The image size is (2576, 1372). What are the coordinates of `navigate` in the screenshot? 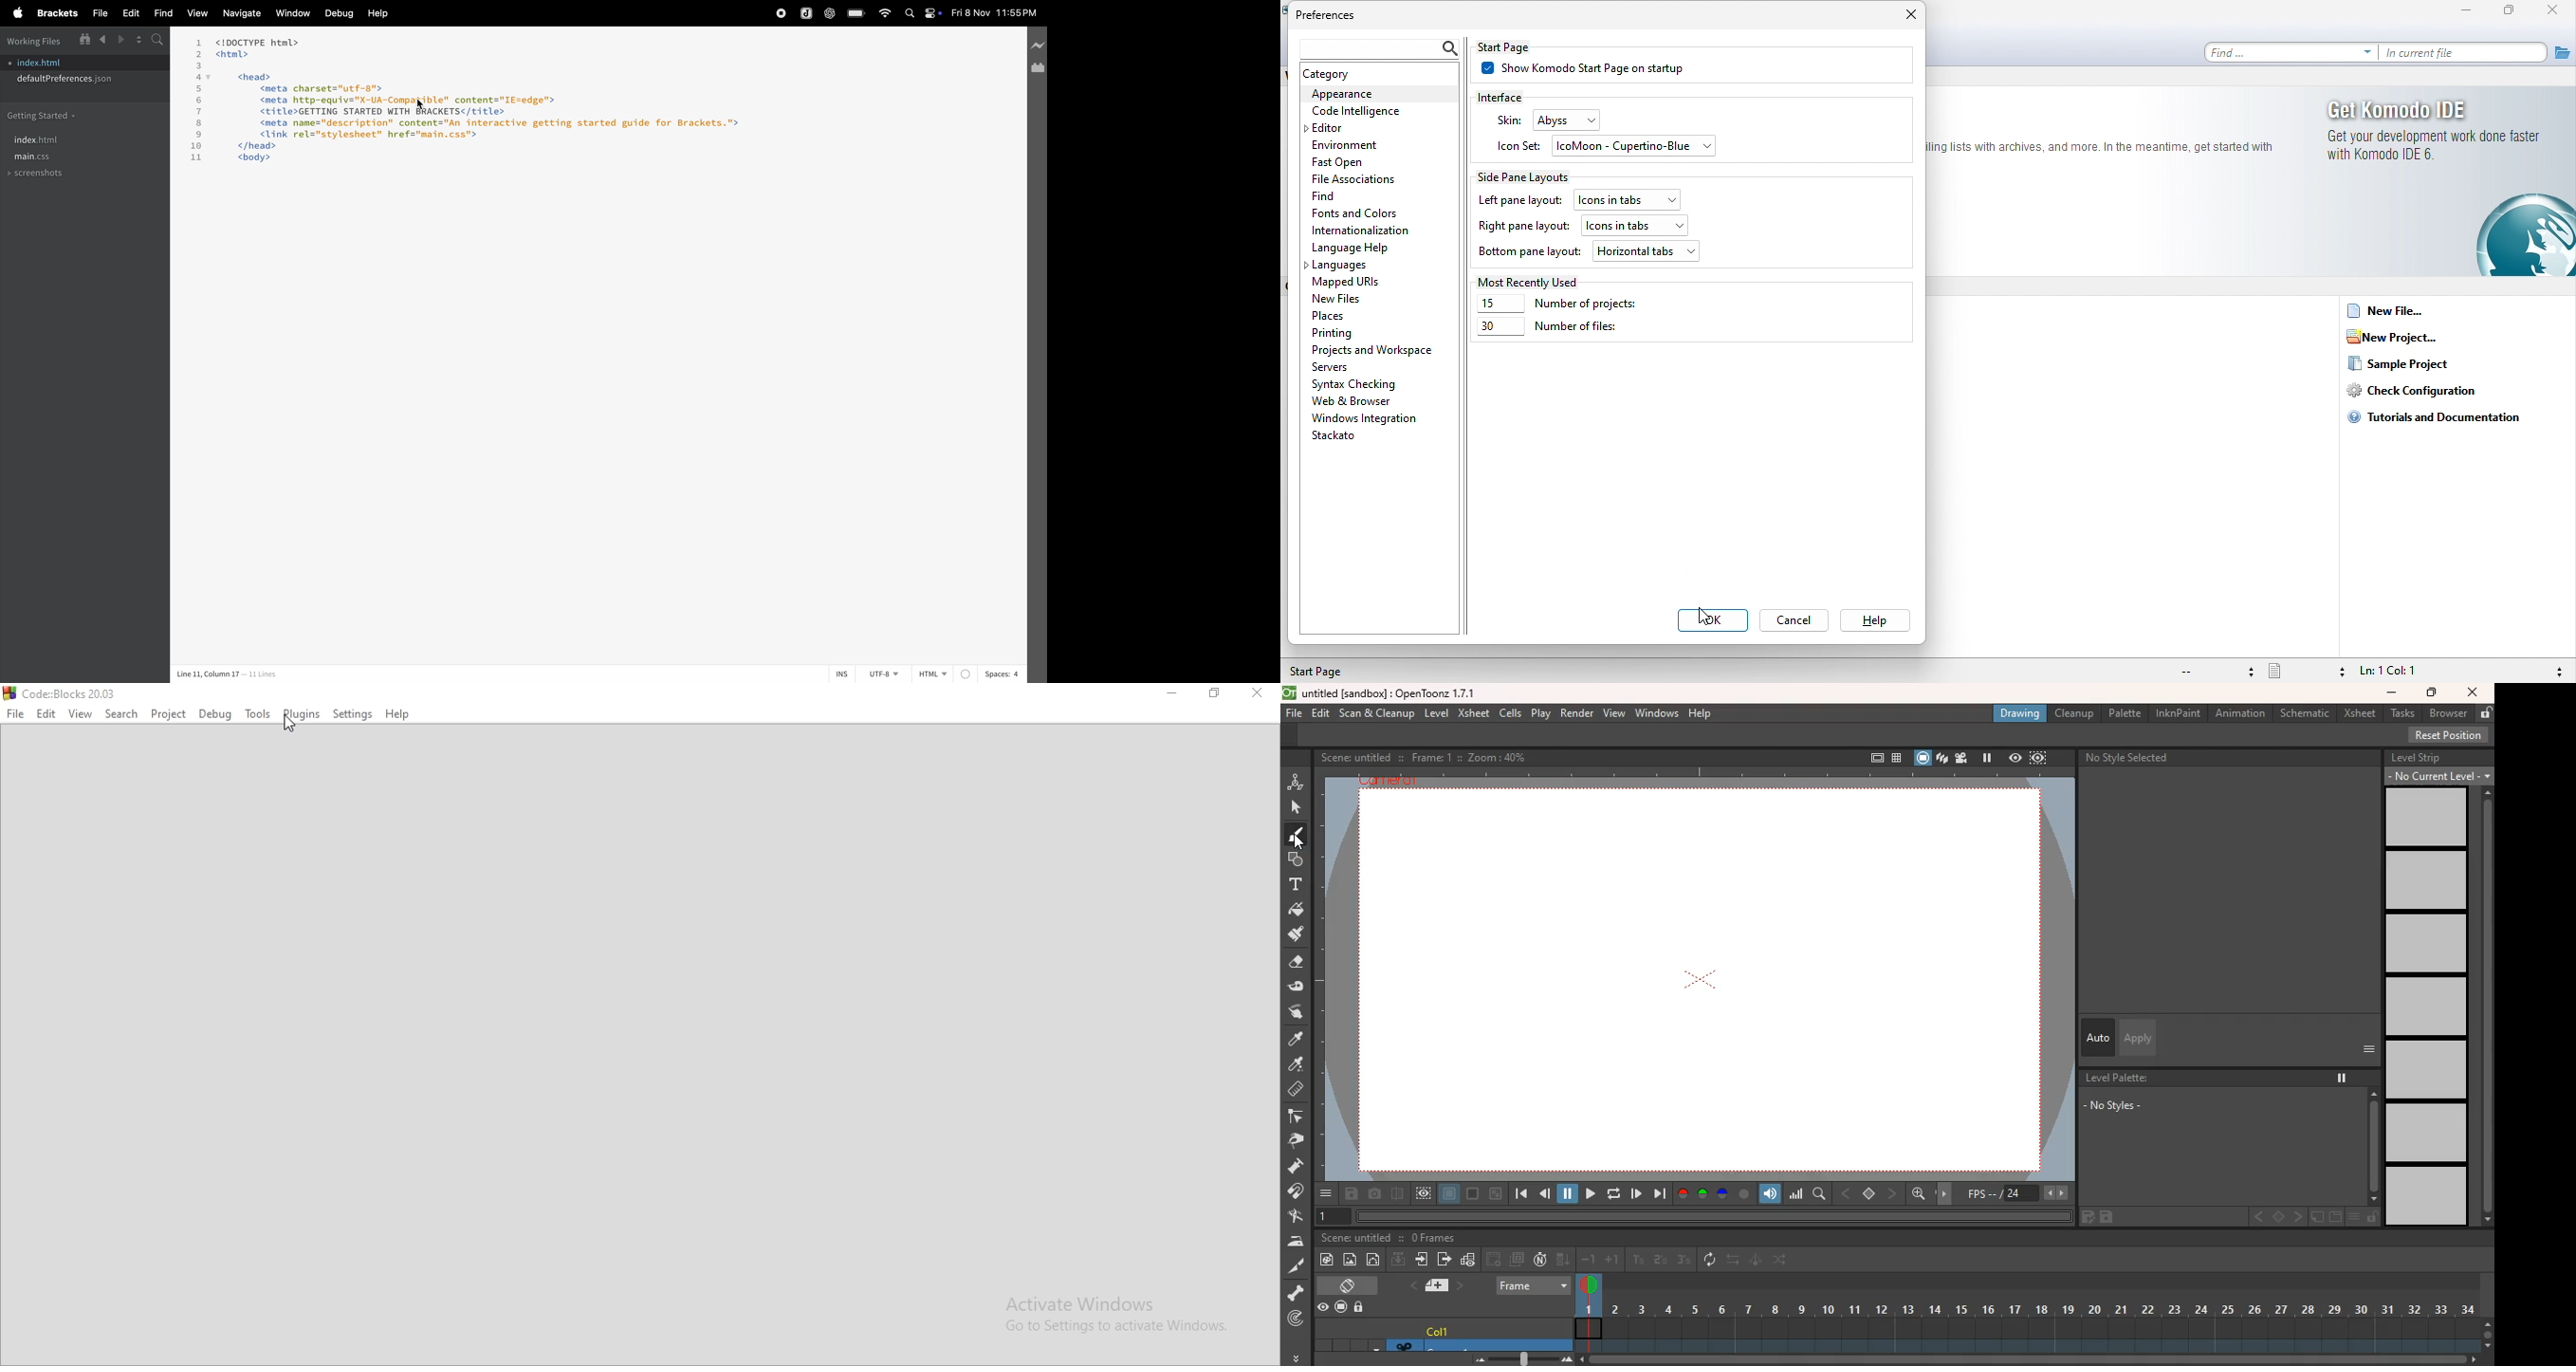 It's located at (238, 14).